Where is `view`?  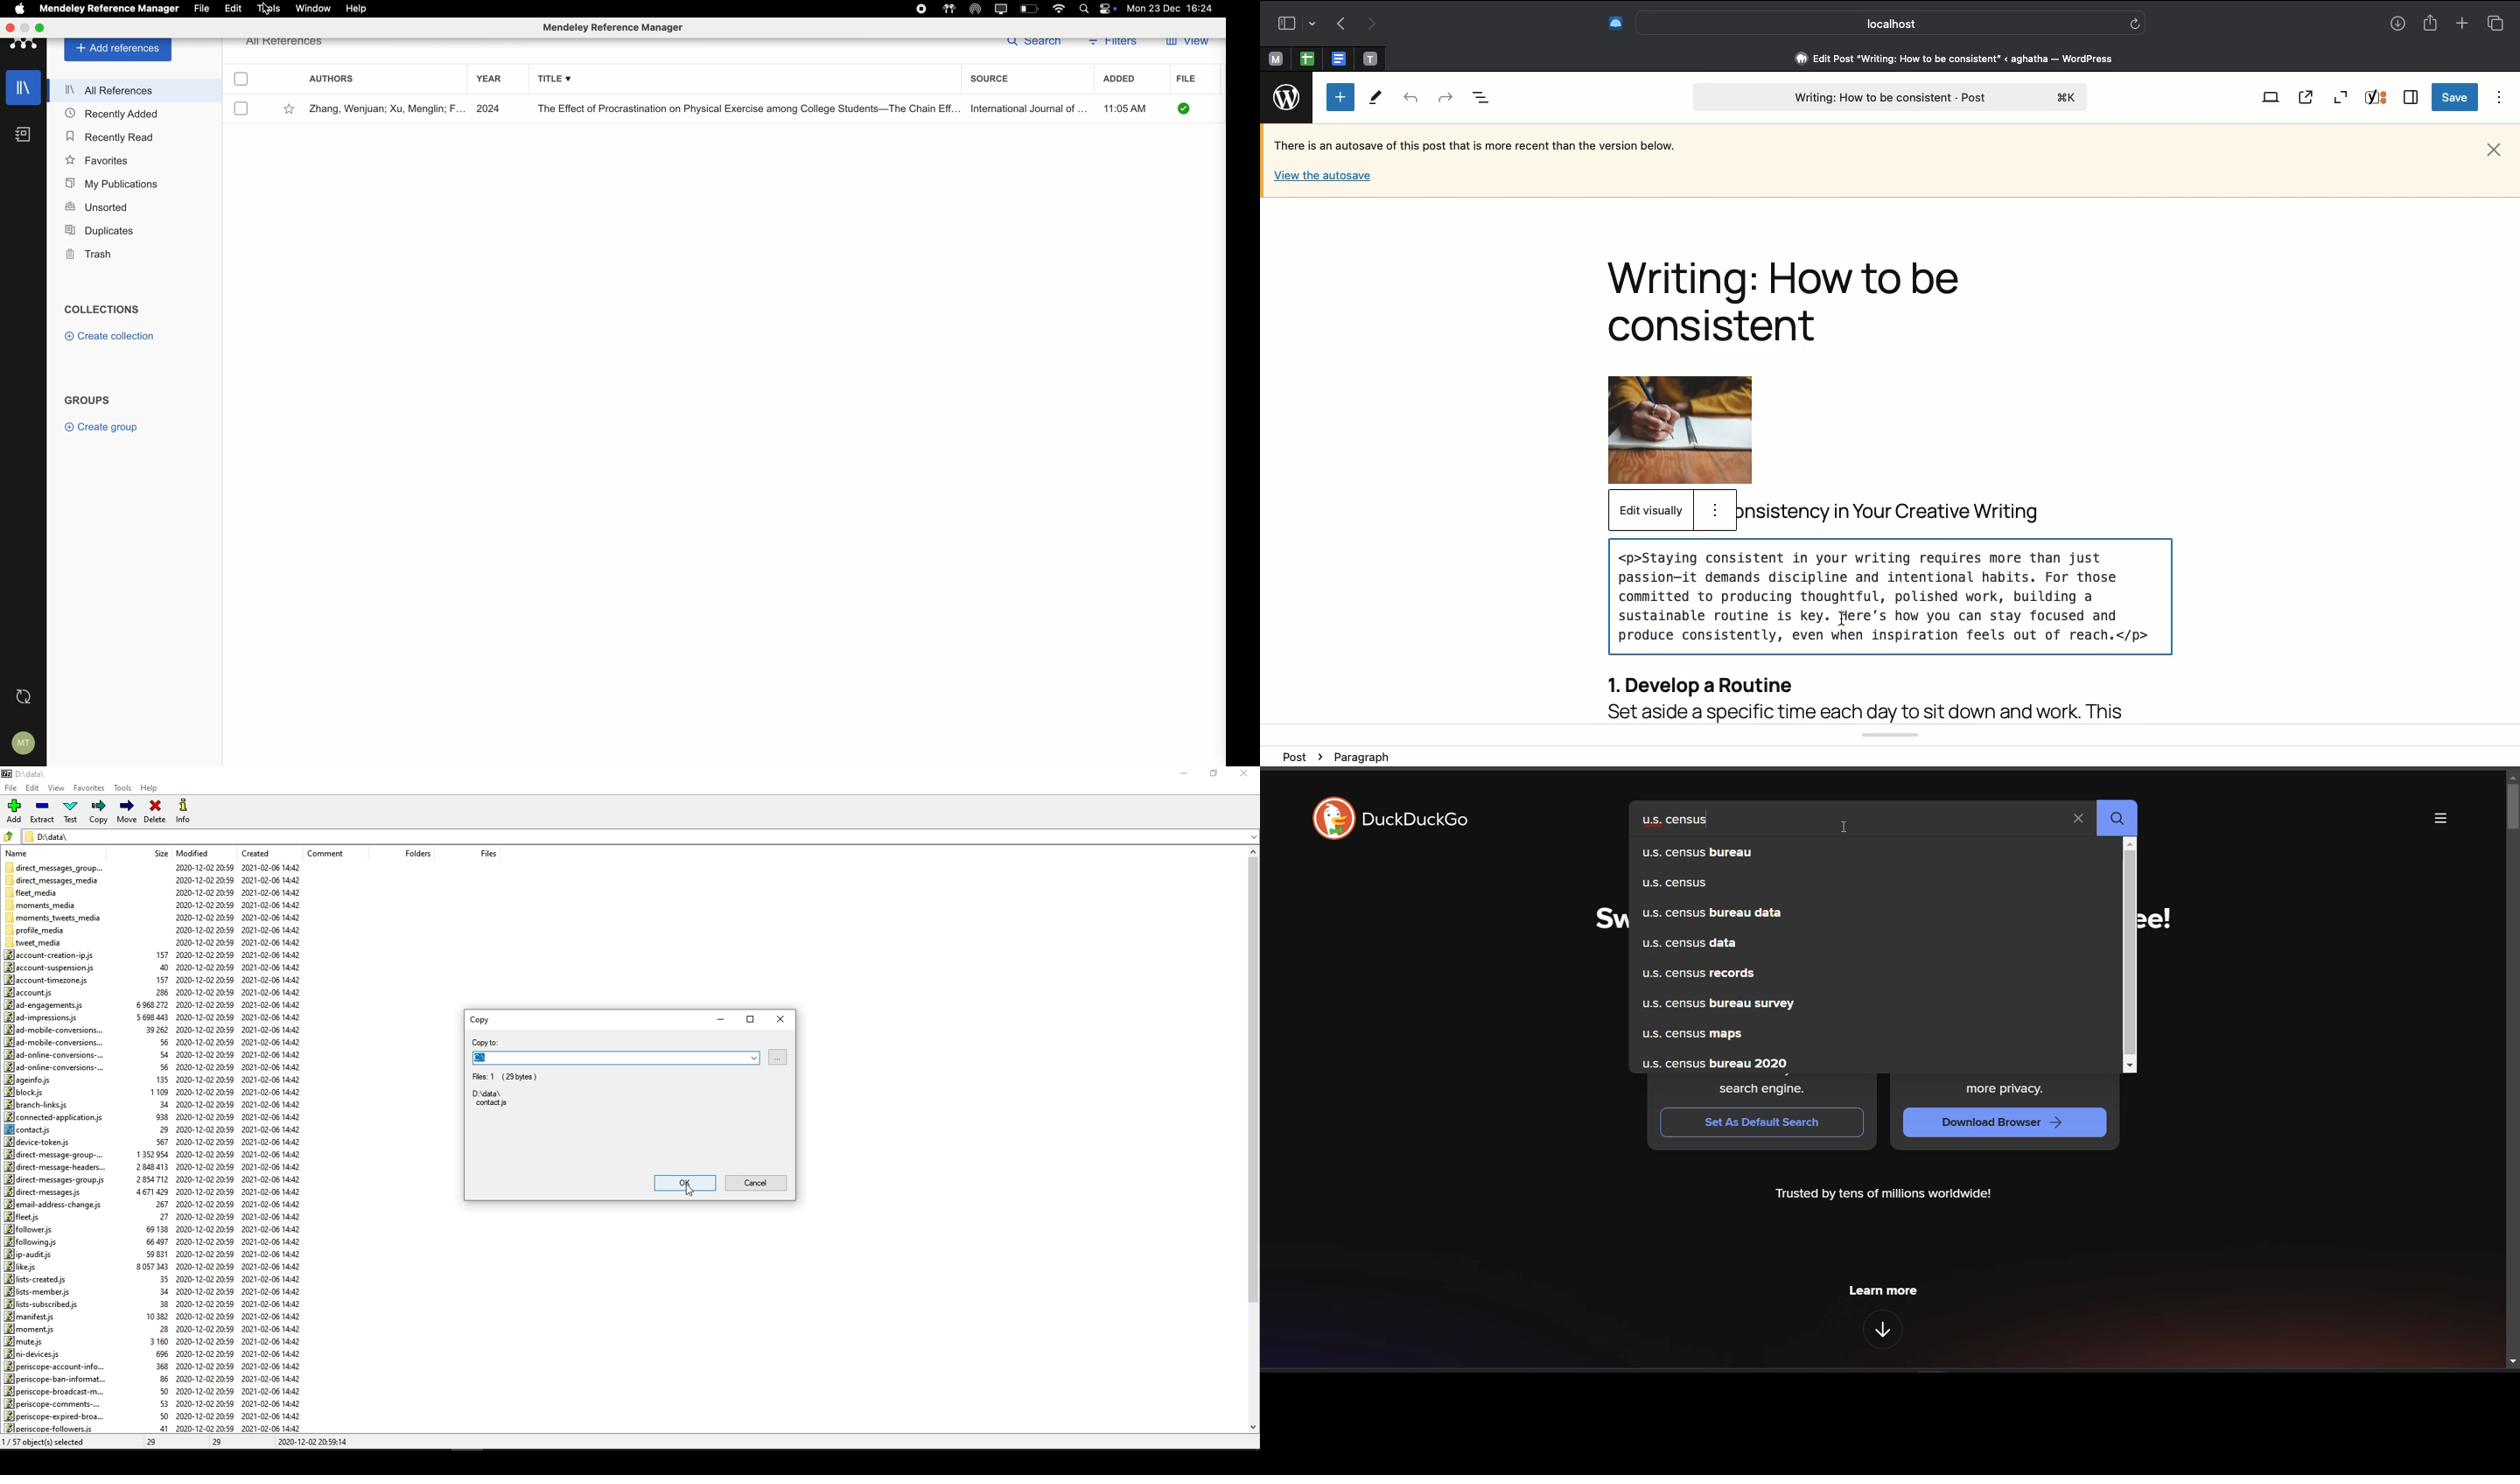 view is located at coordinates (1187, 45).